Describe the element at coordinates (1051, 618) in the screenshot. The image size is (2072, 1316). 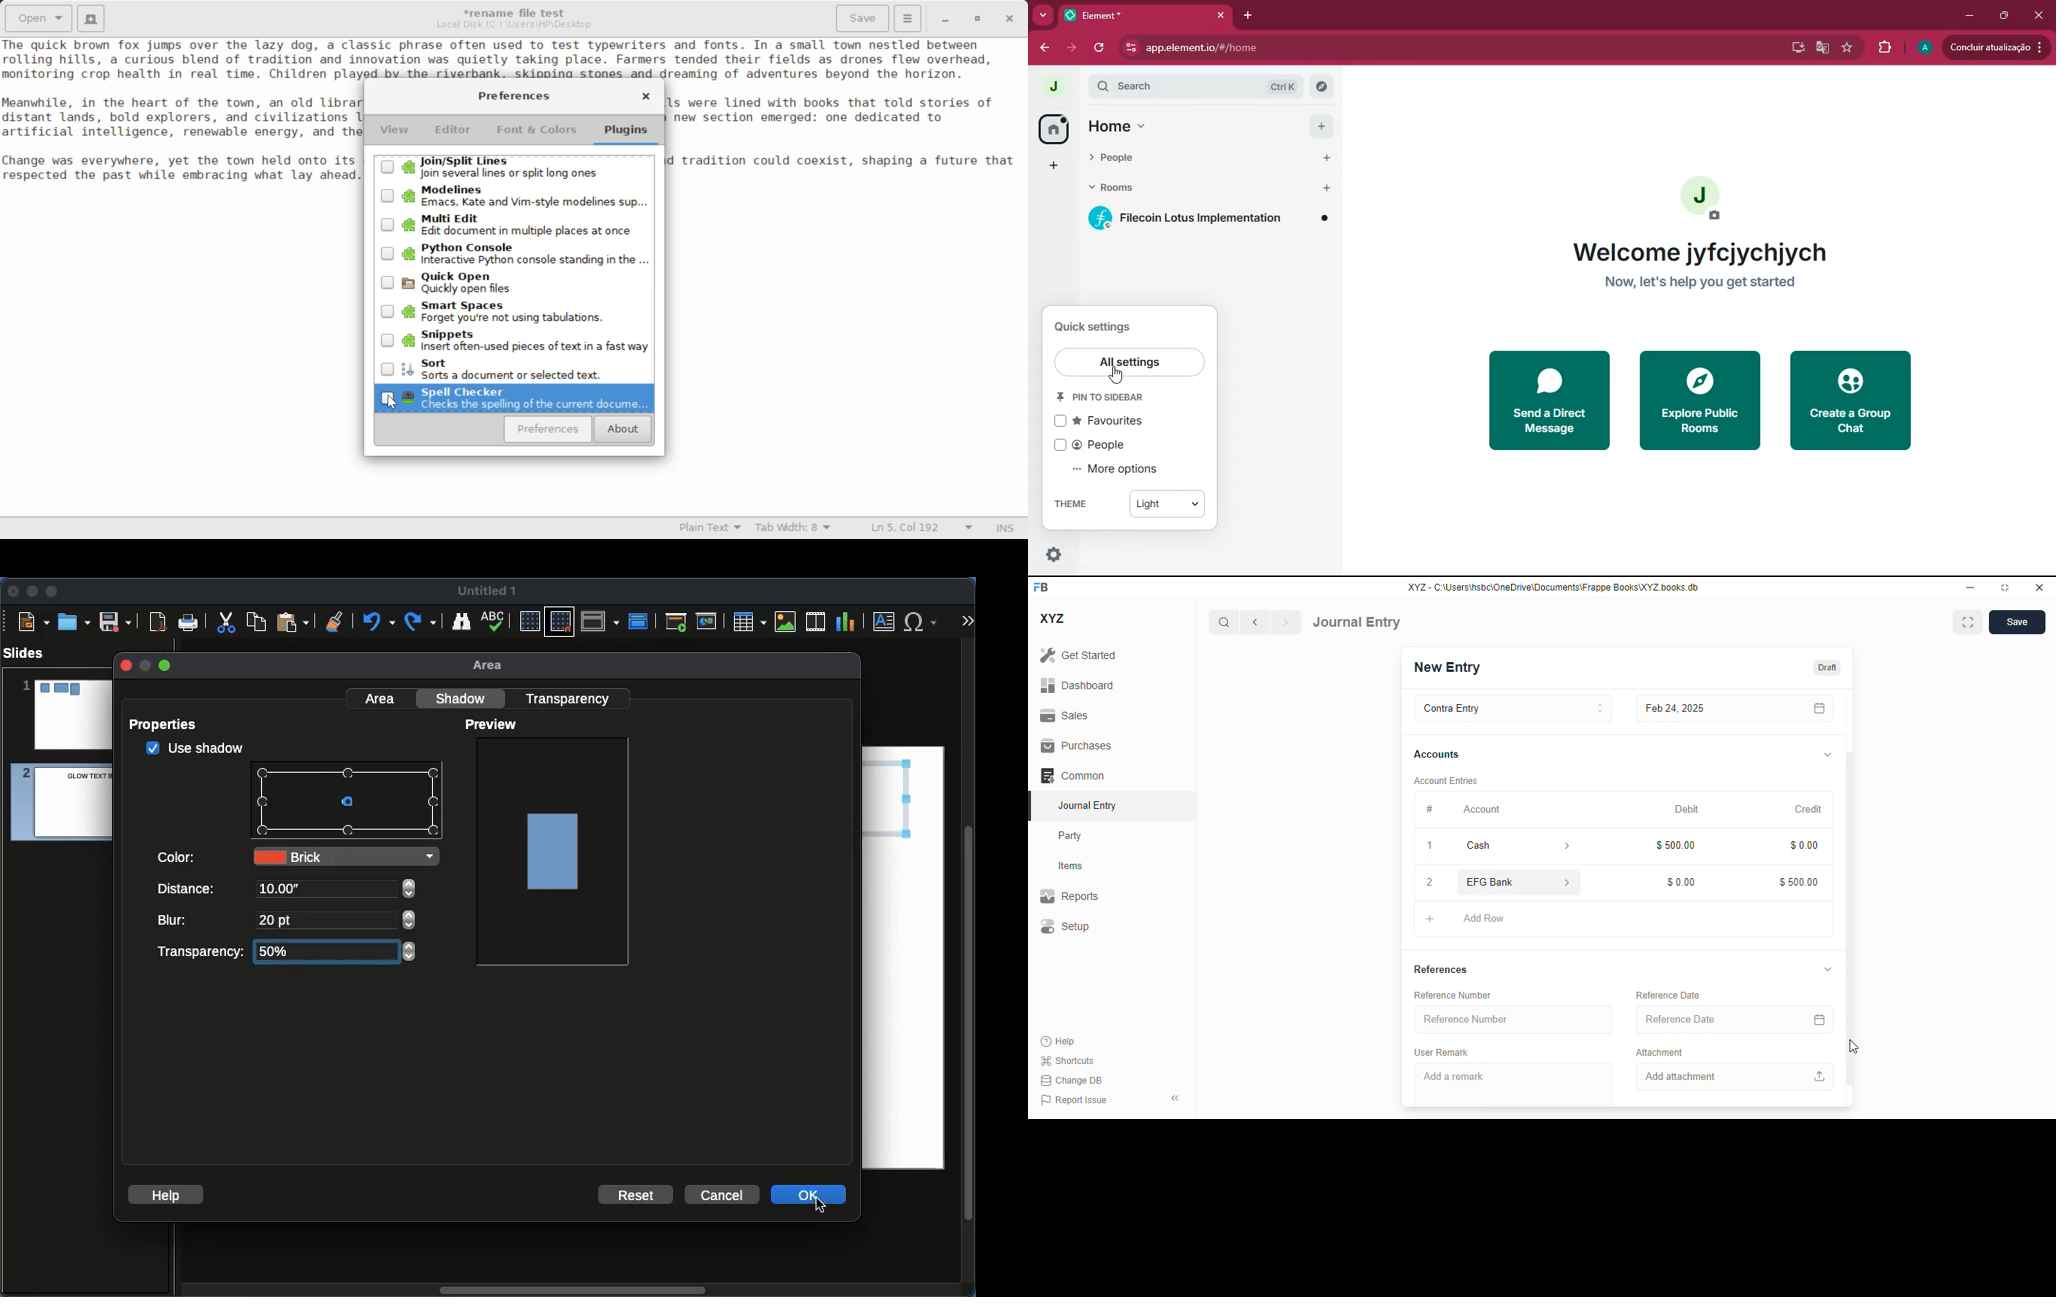
I see `XYZ` at that location.